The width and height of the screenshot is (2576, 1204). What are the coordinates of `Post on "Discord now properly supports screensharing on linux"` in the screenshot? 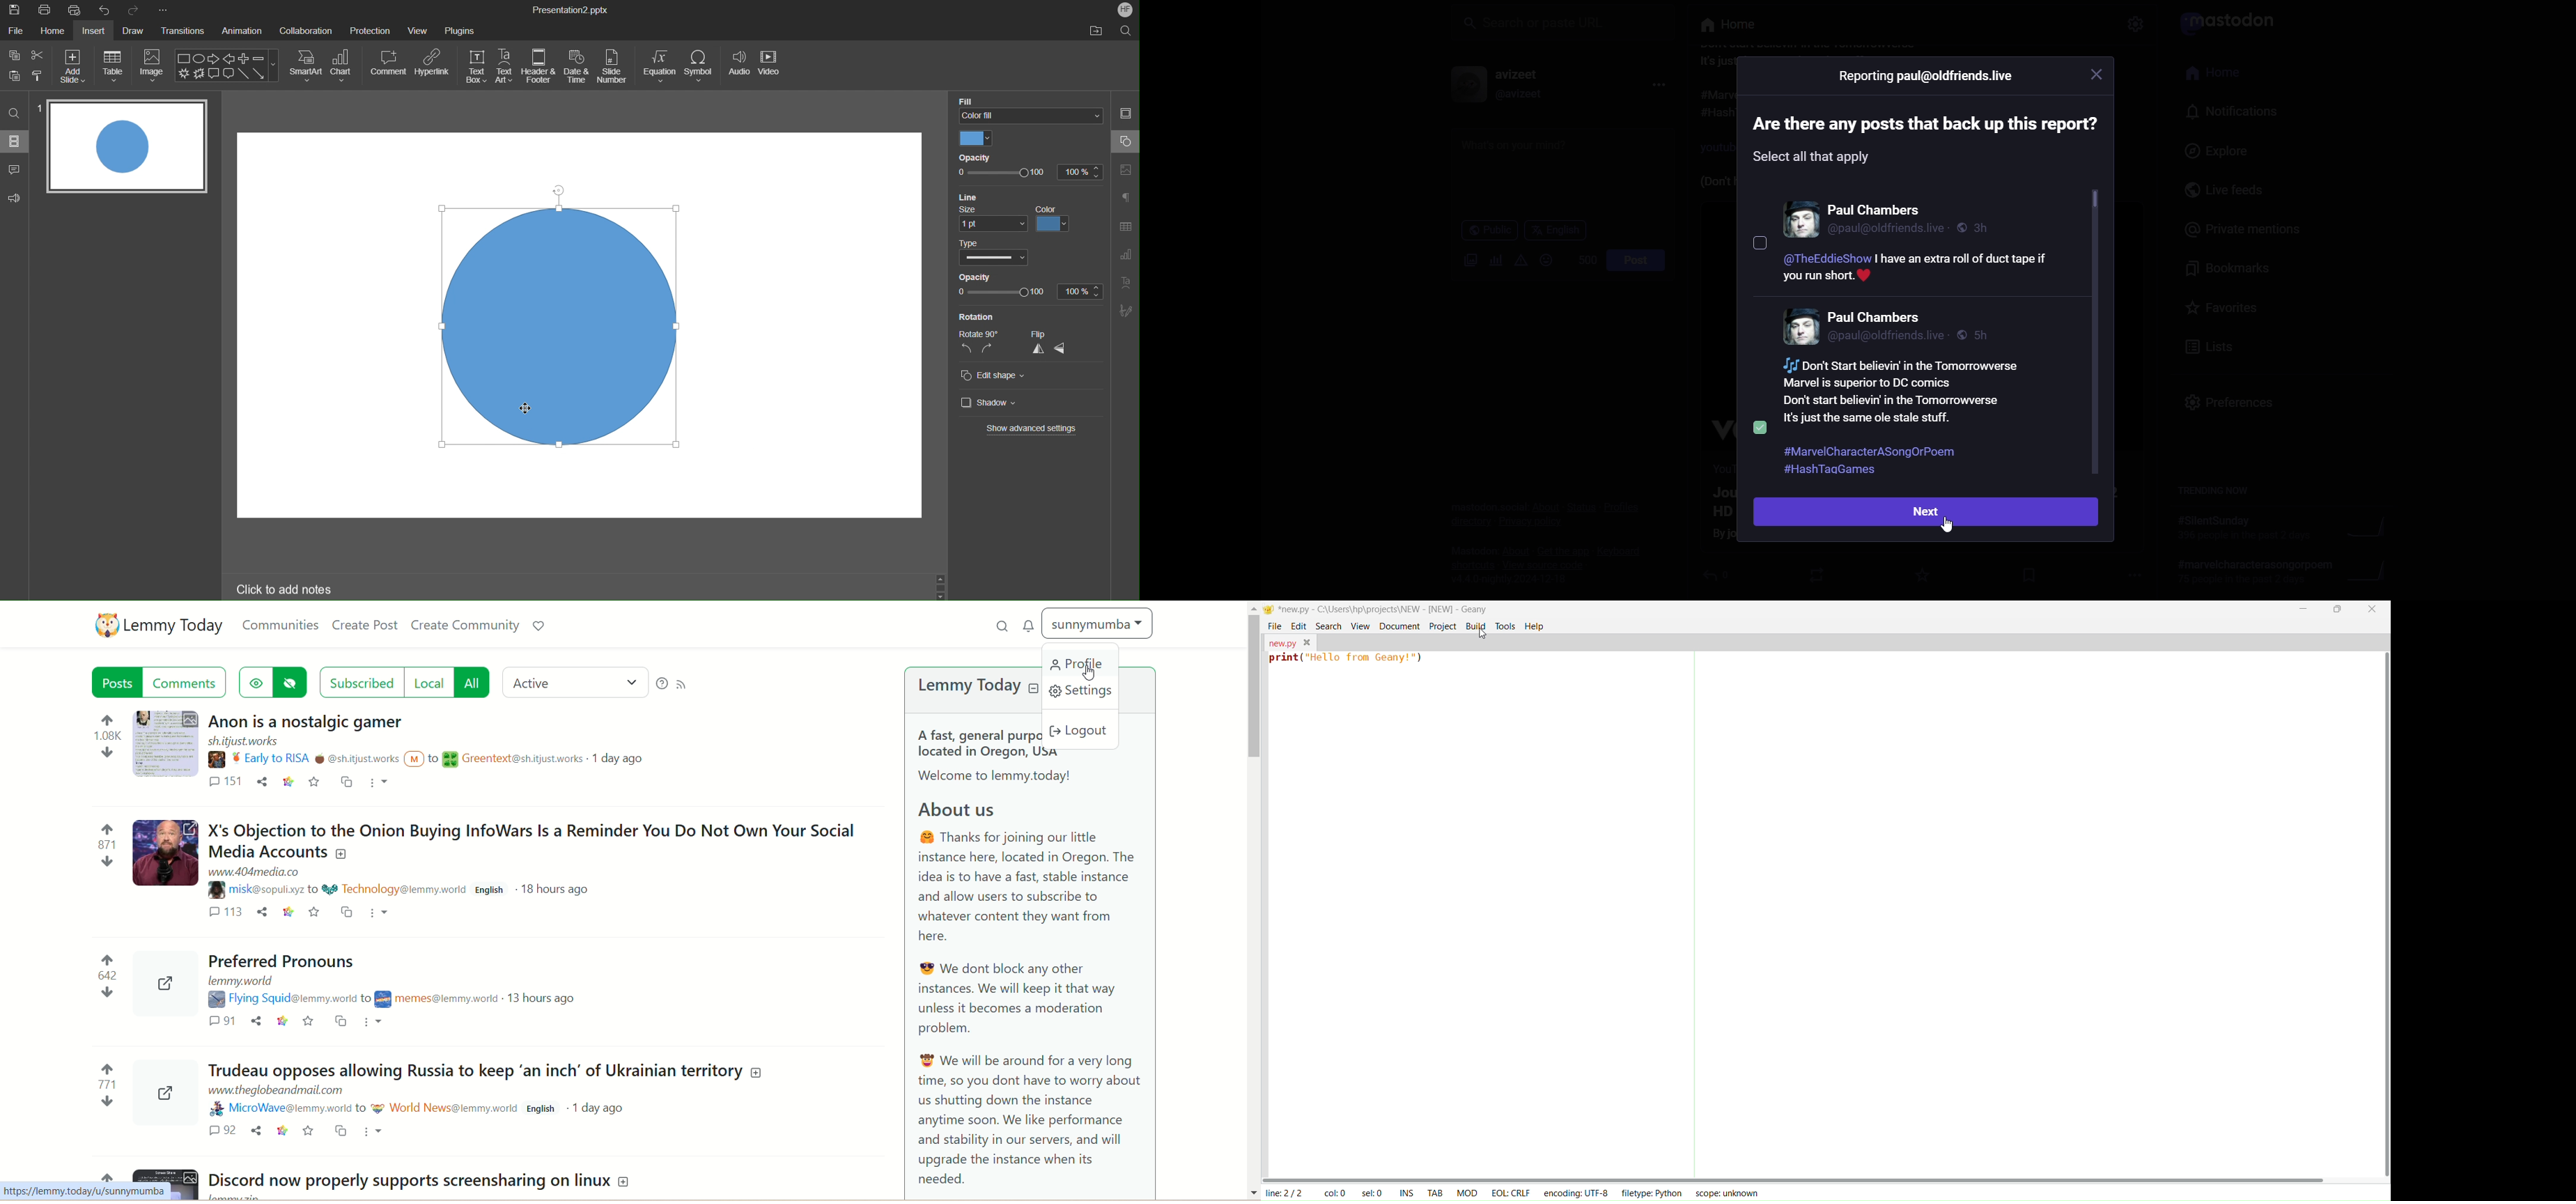 It's located at (424, 1181).